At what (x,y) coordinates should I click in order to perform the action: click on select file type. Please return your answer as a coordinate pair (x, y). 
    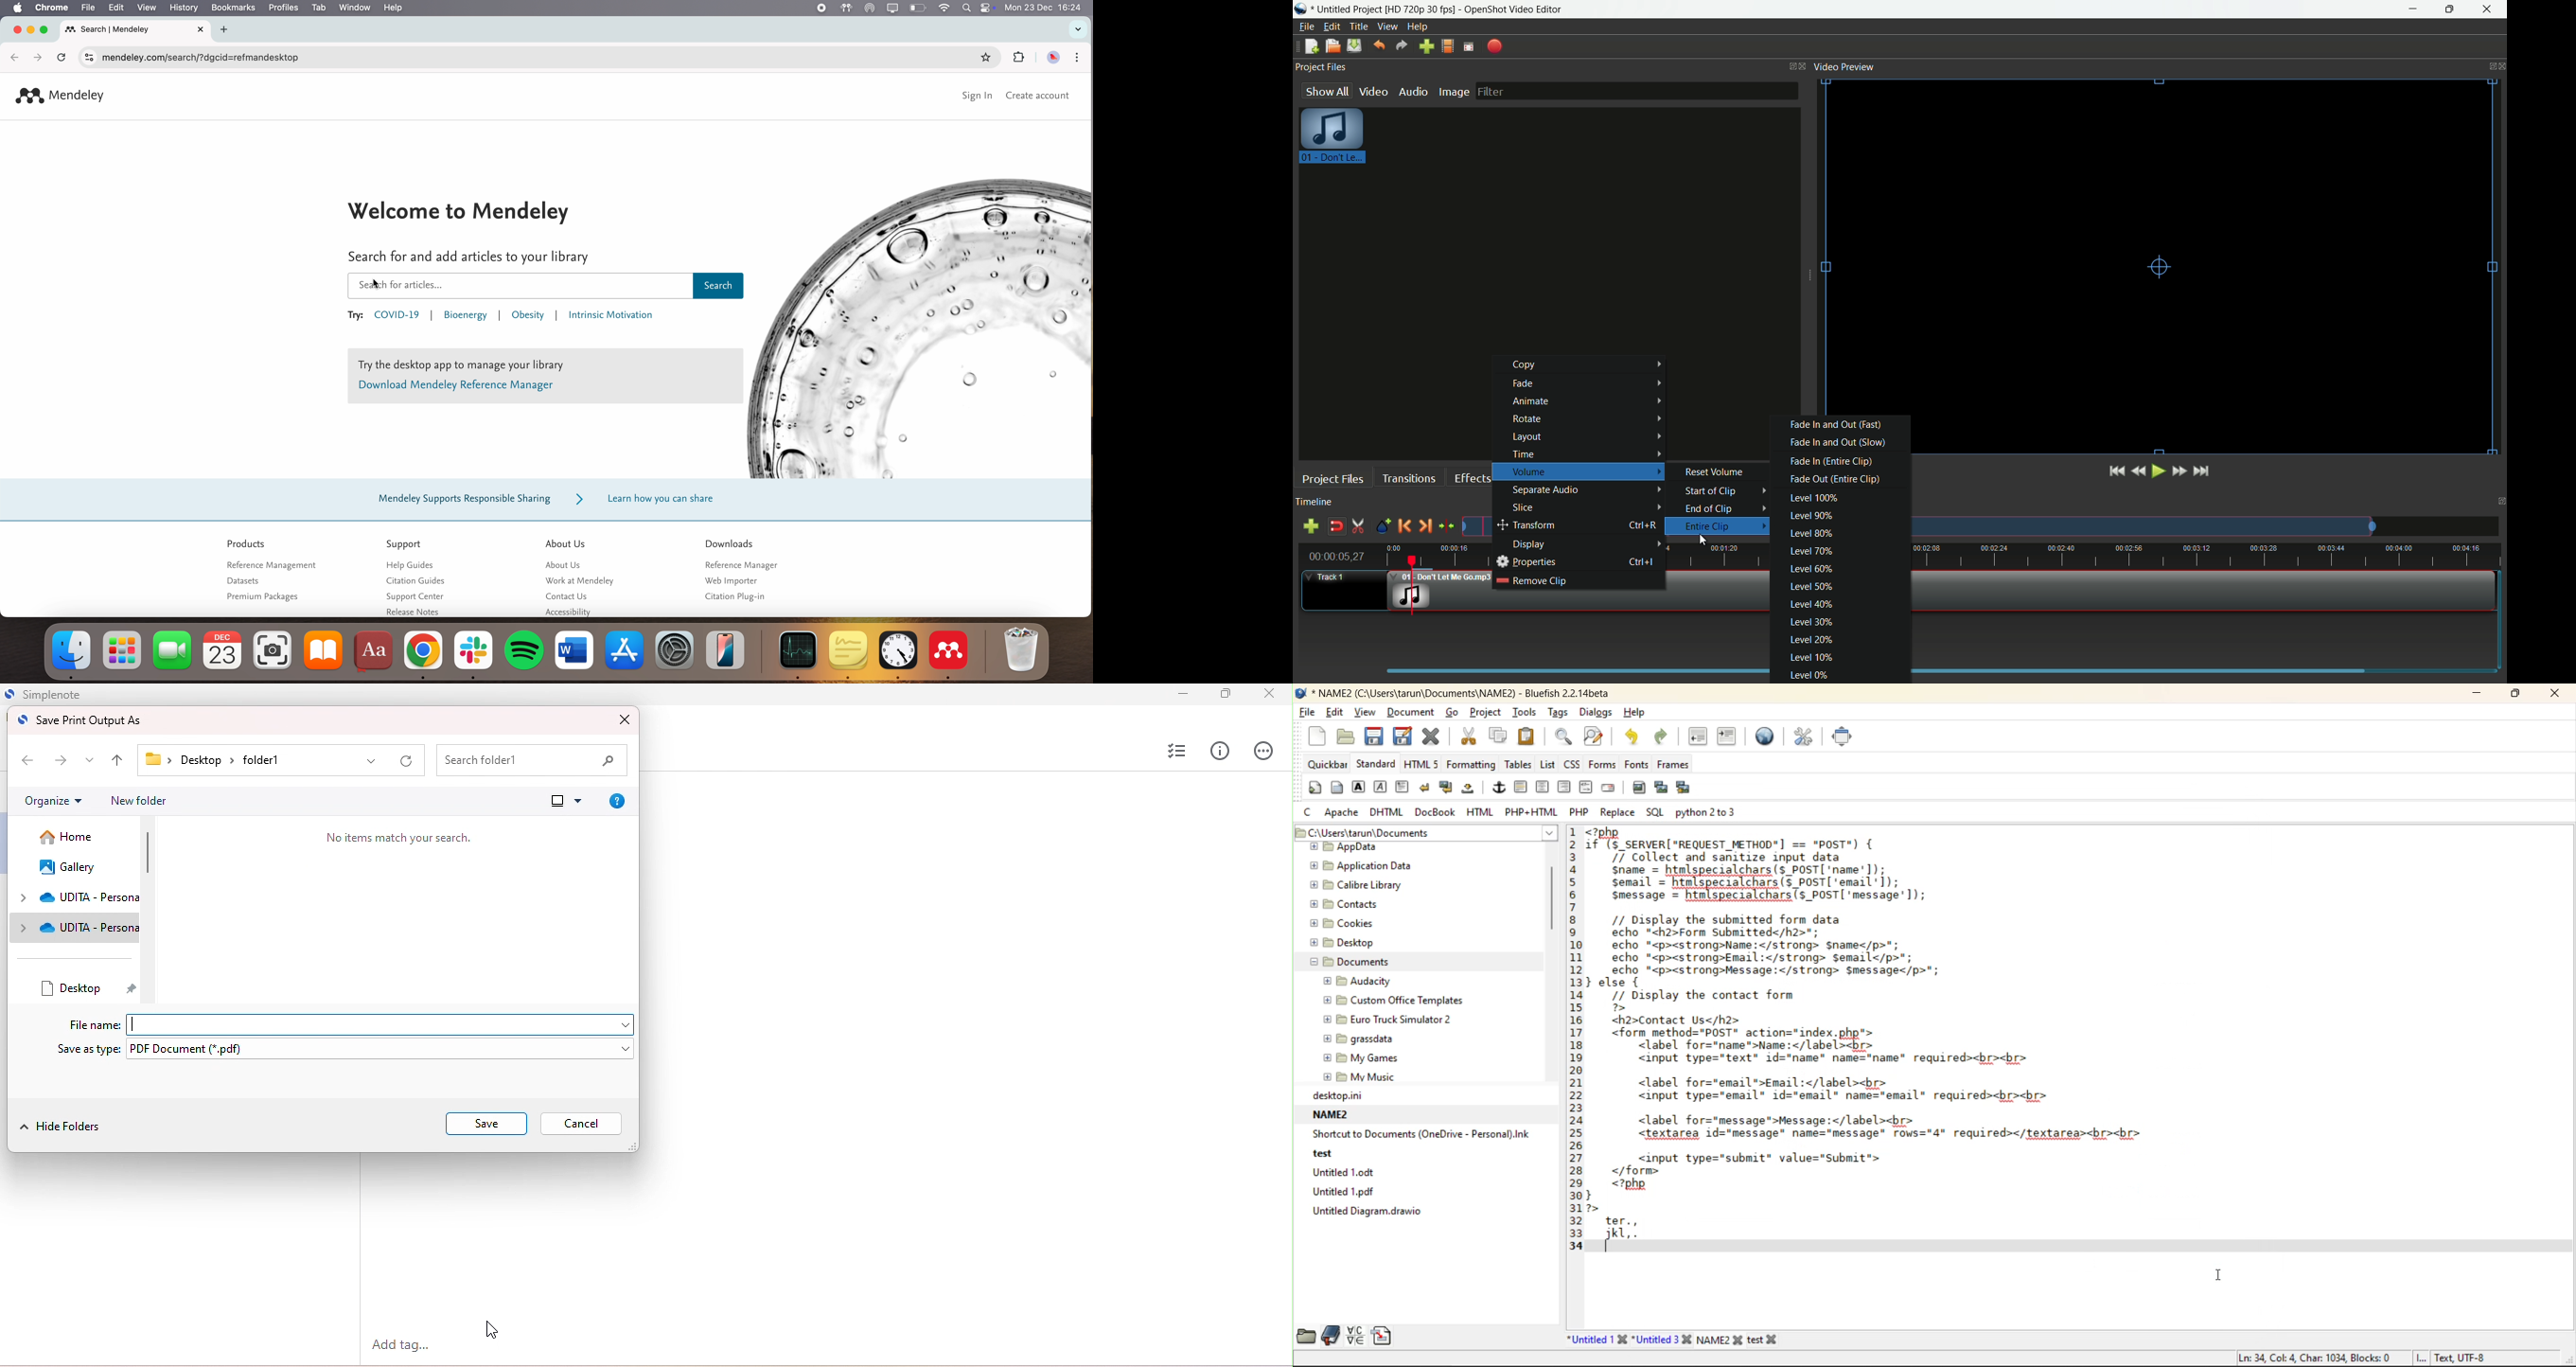
    Looking at the image, I should click on (384, 1050).